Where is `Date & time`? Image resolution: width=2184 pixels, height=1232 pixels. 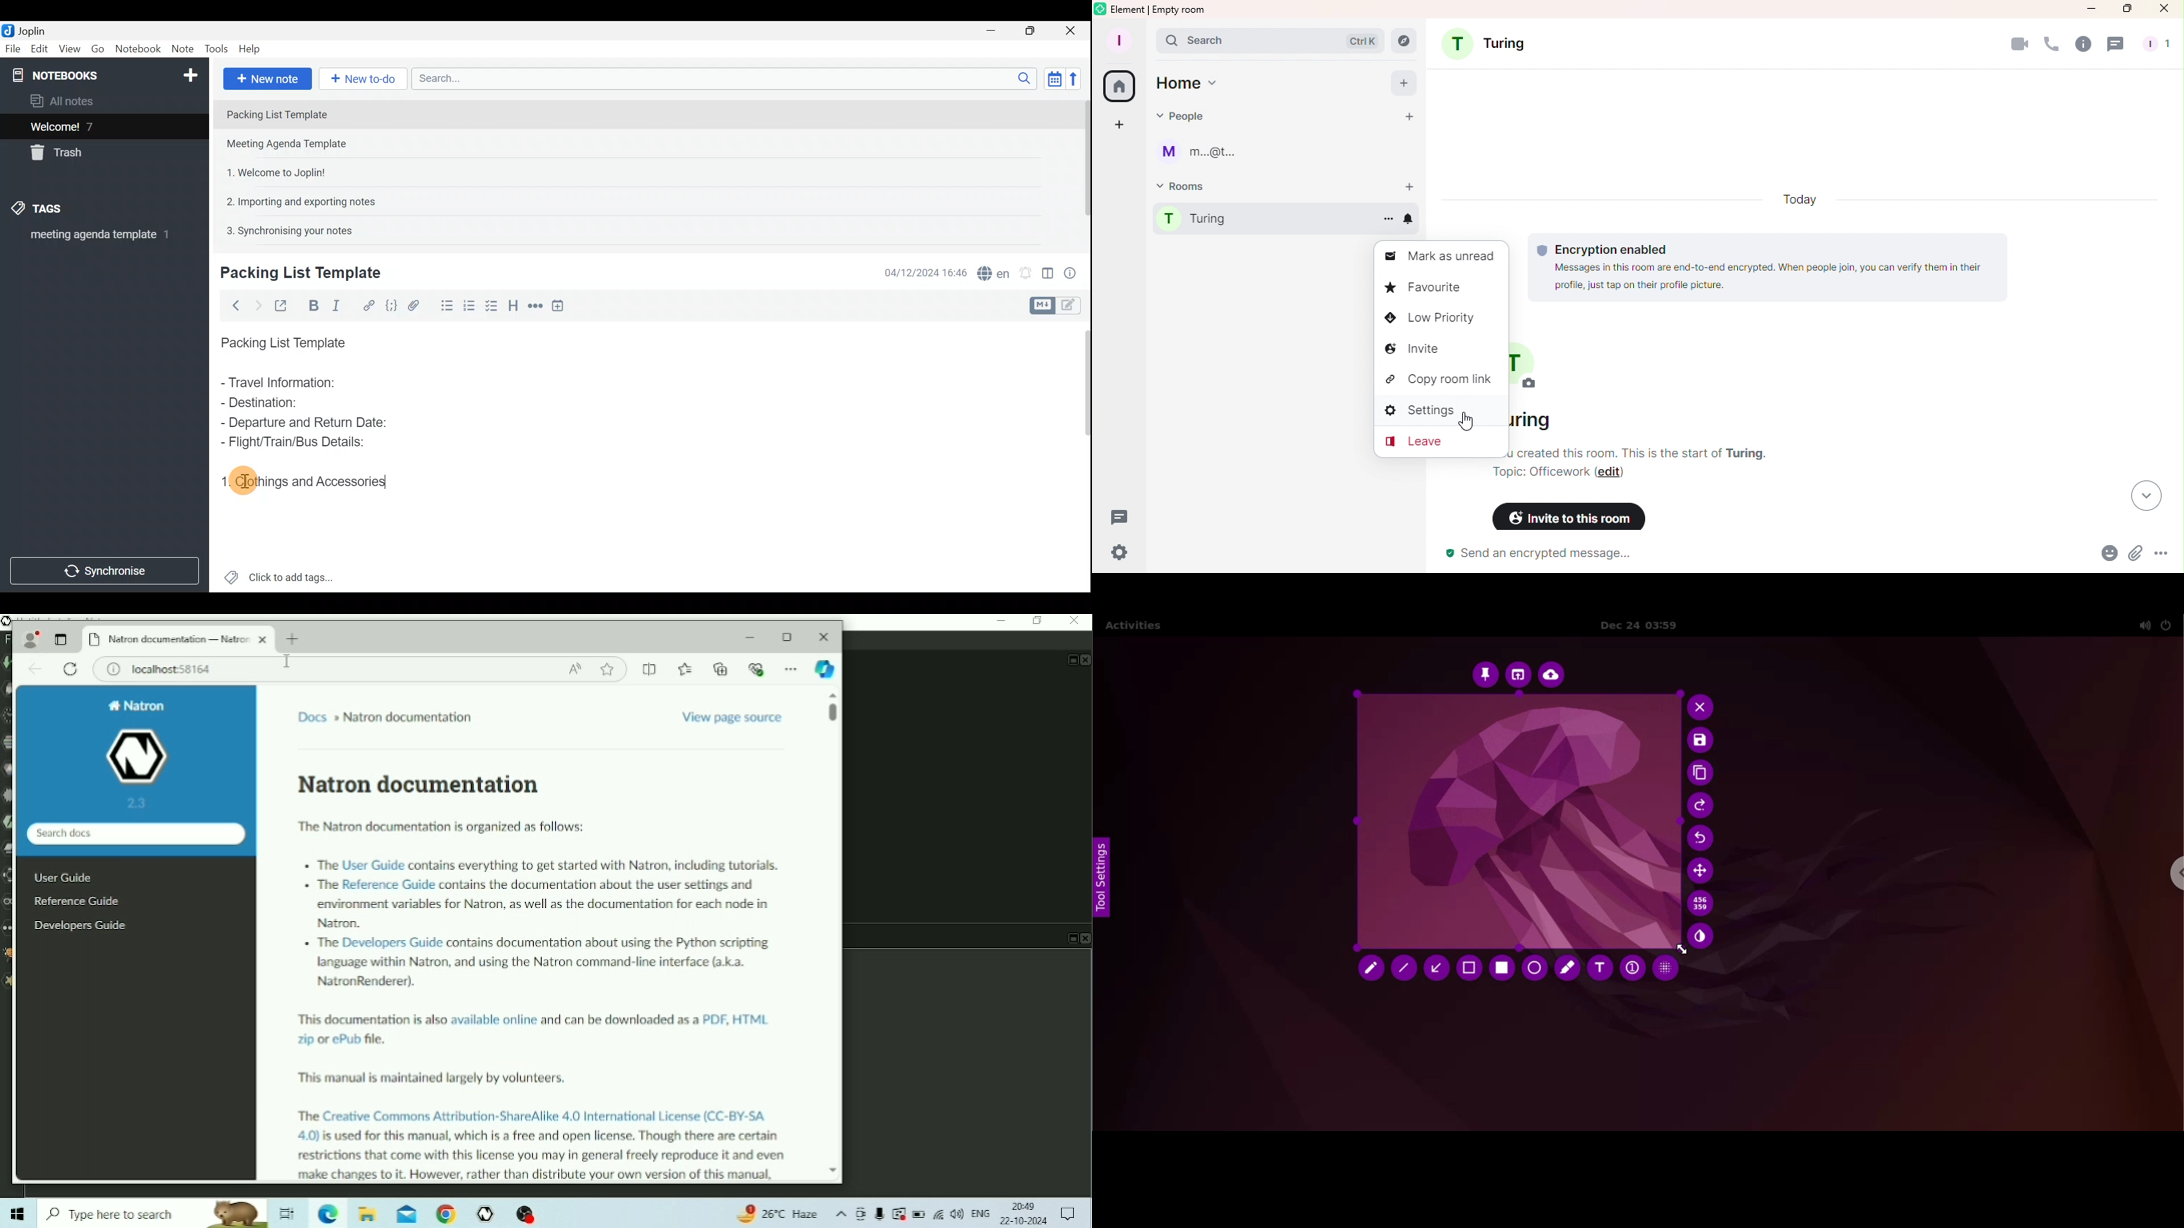 Date & time is located at coordinates (926, 272).